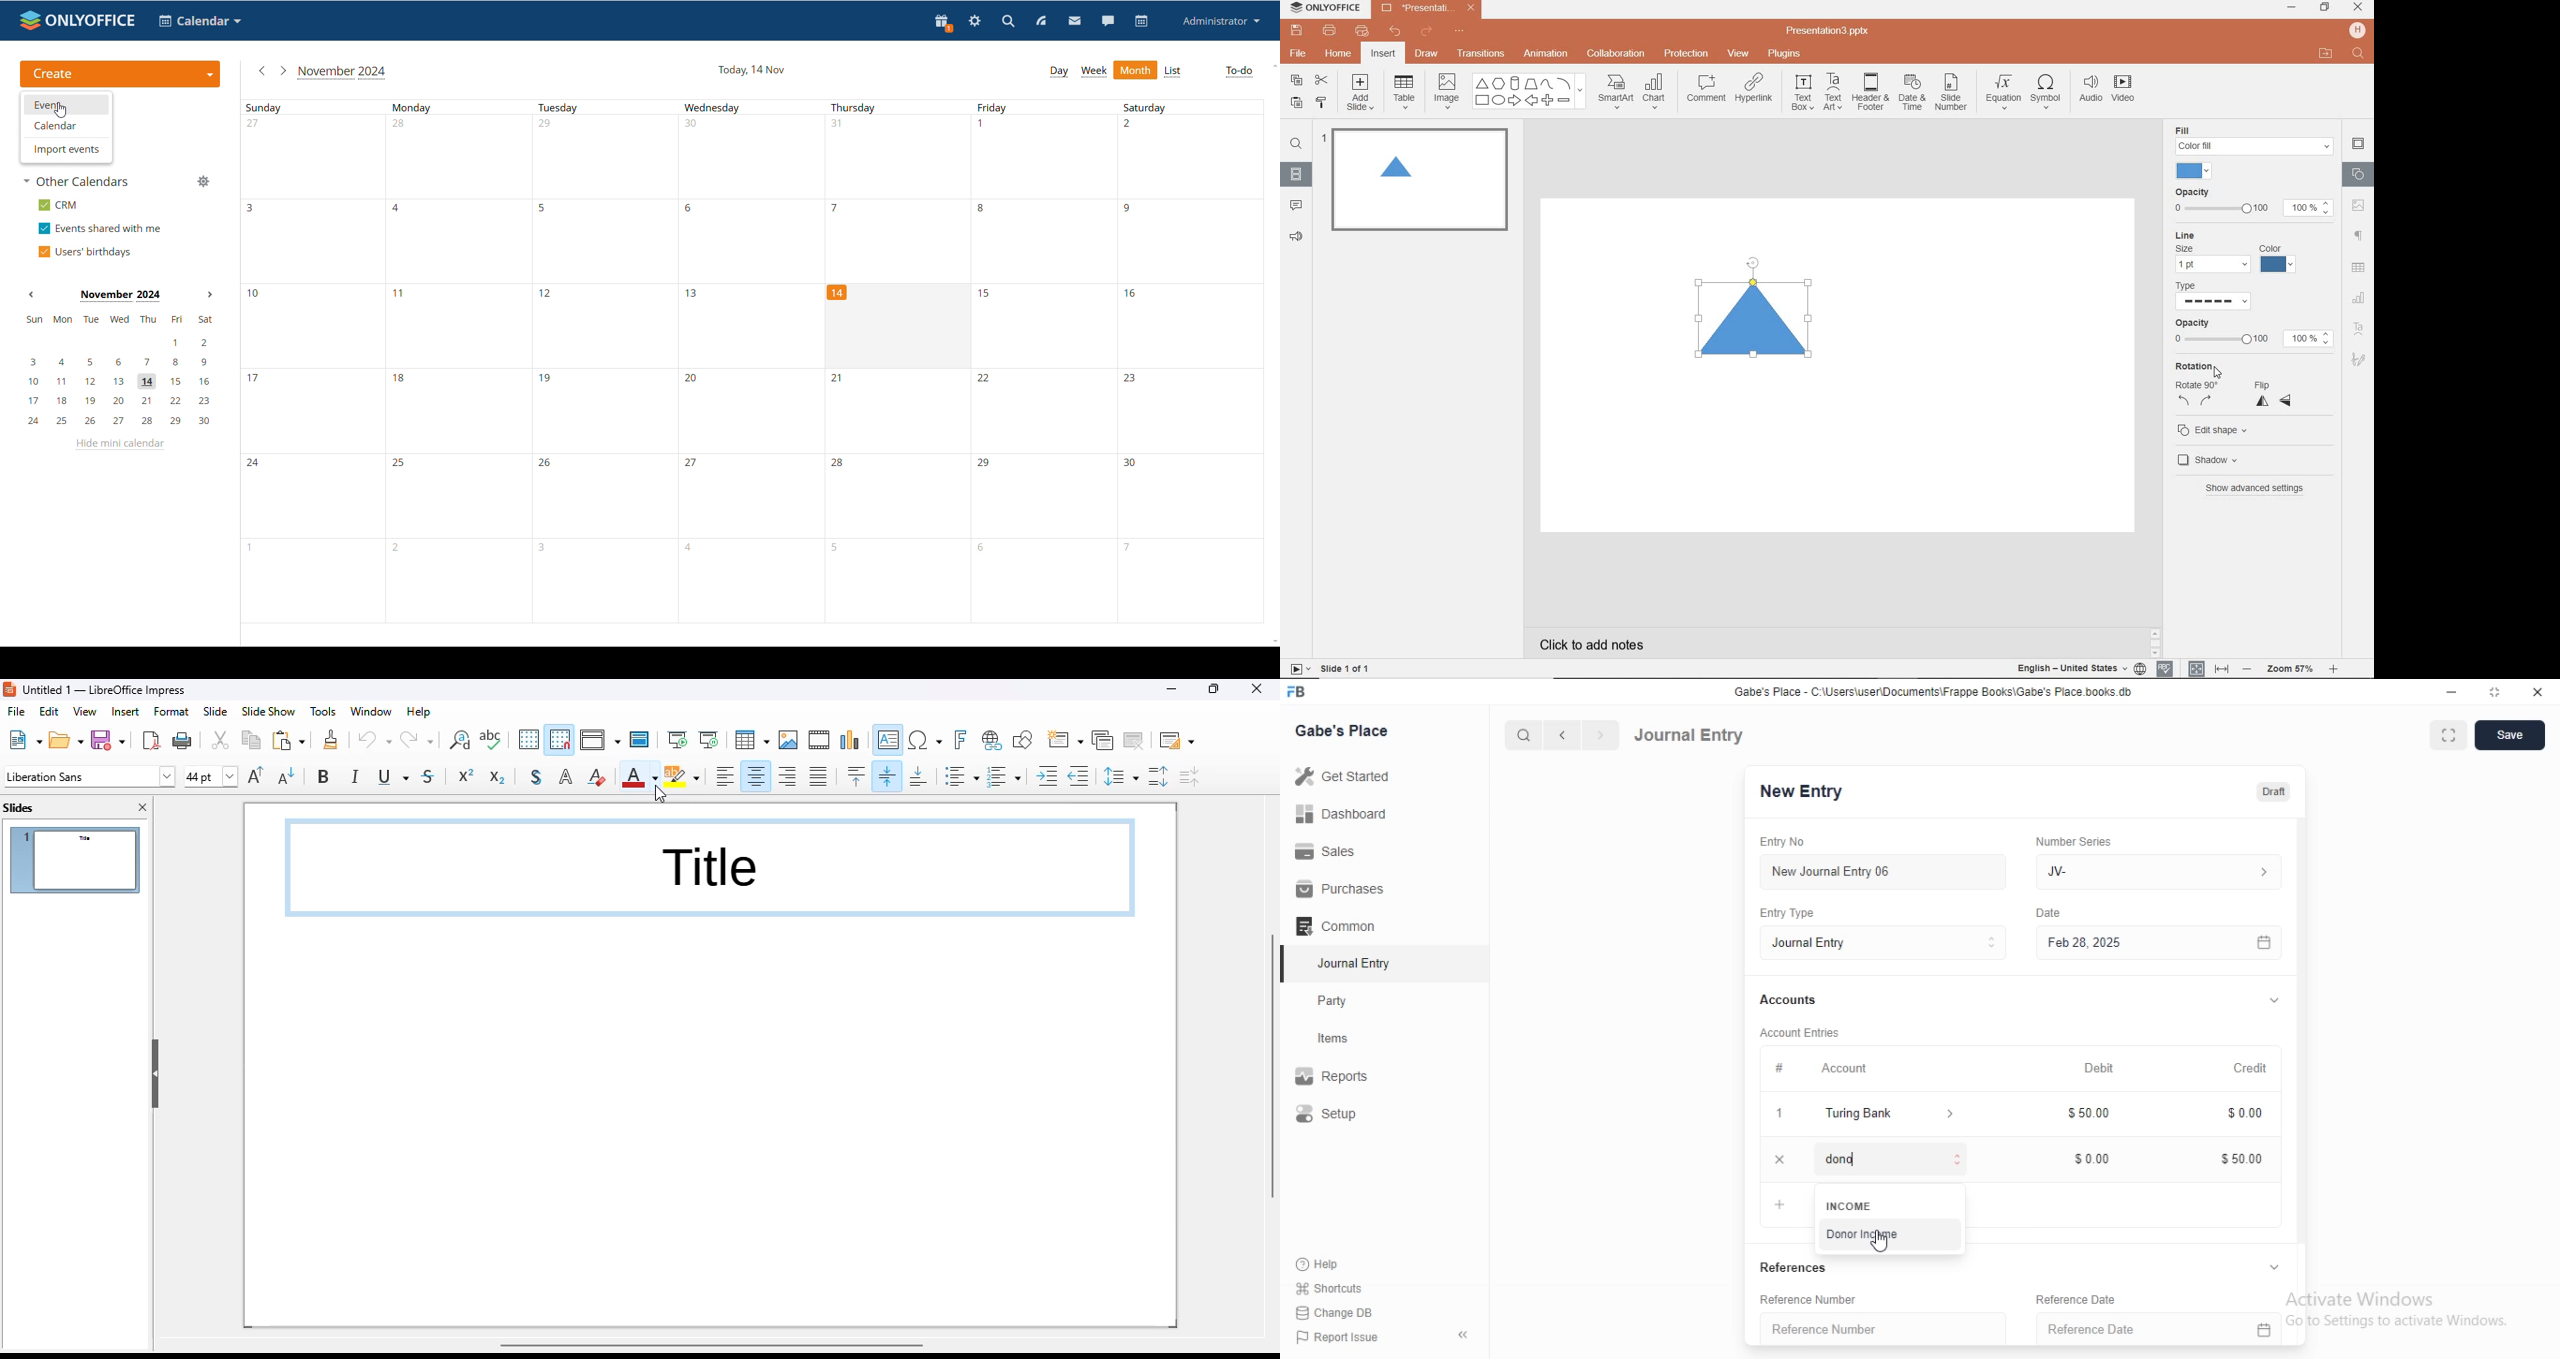 The width and height of the screenshot is (2576, 1372). What do you see at coordinates (2247, 1114) in the screenshot?
I see `$000` at bounding box center [2247, 1114].